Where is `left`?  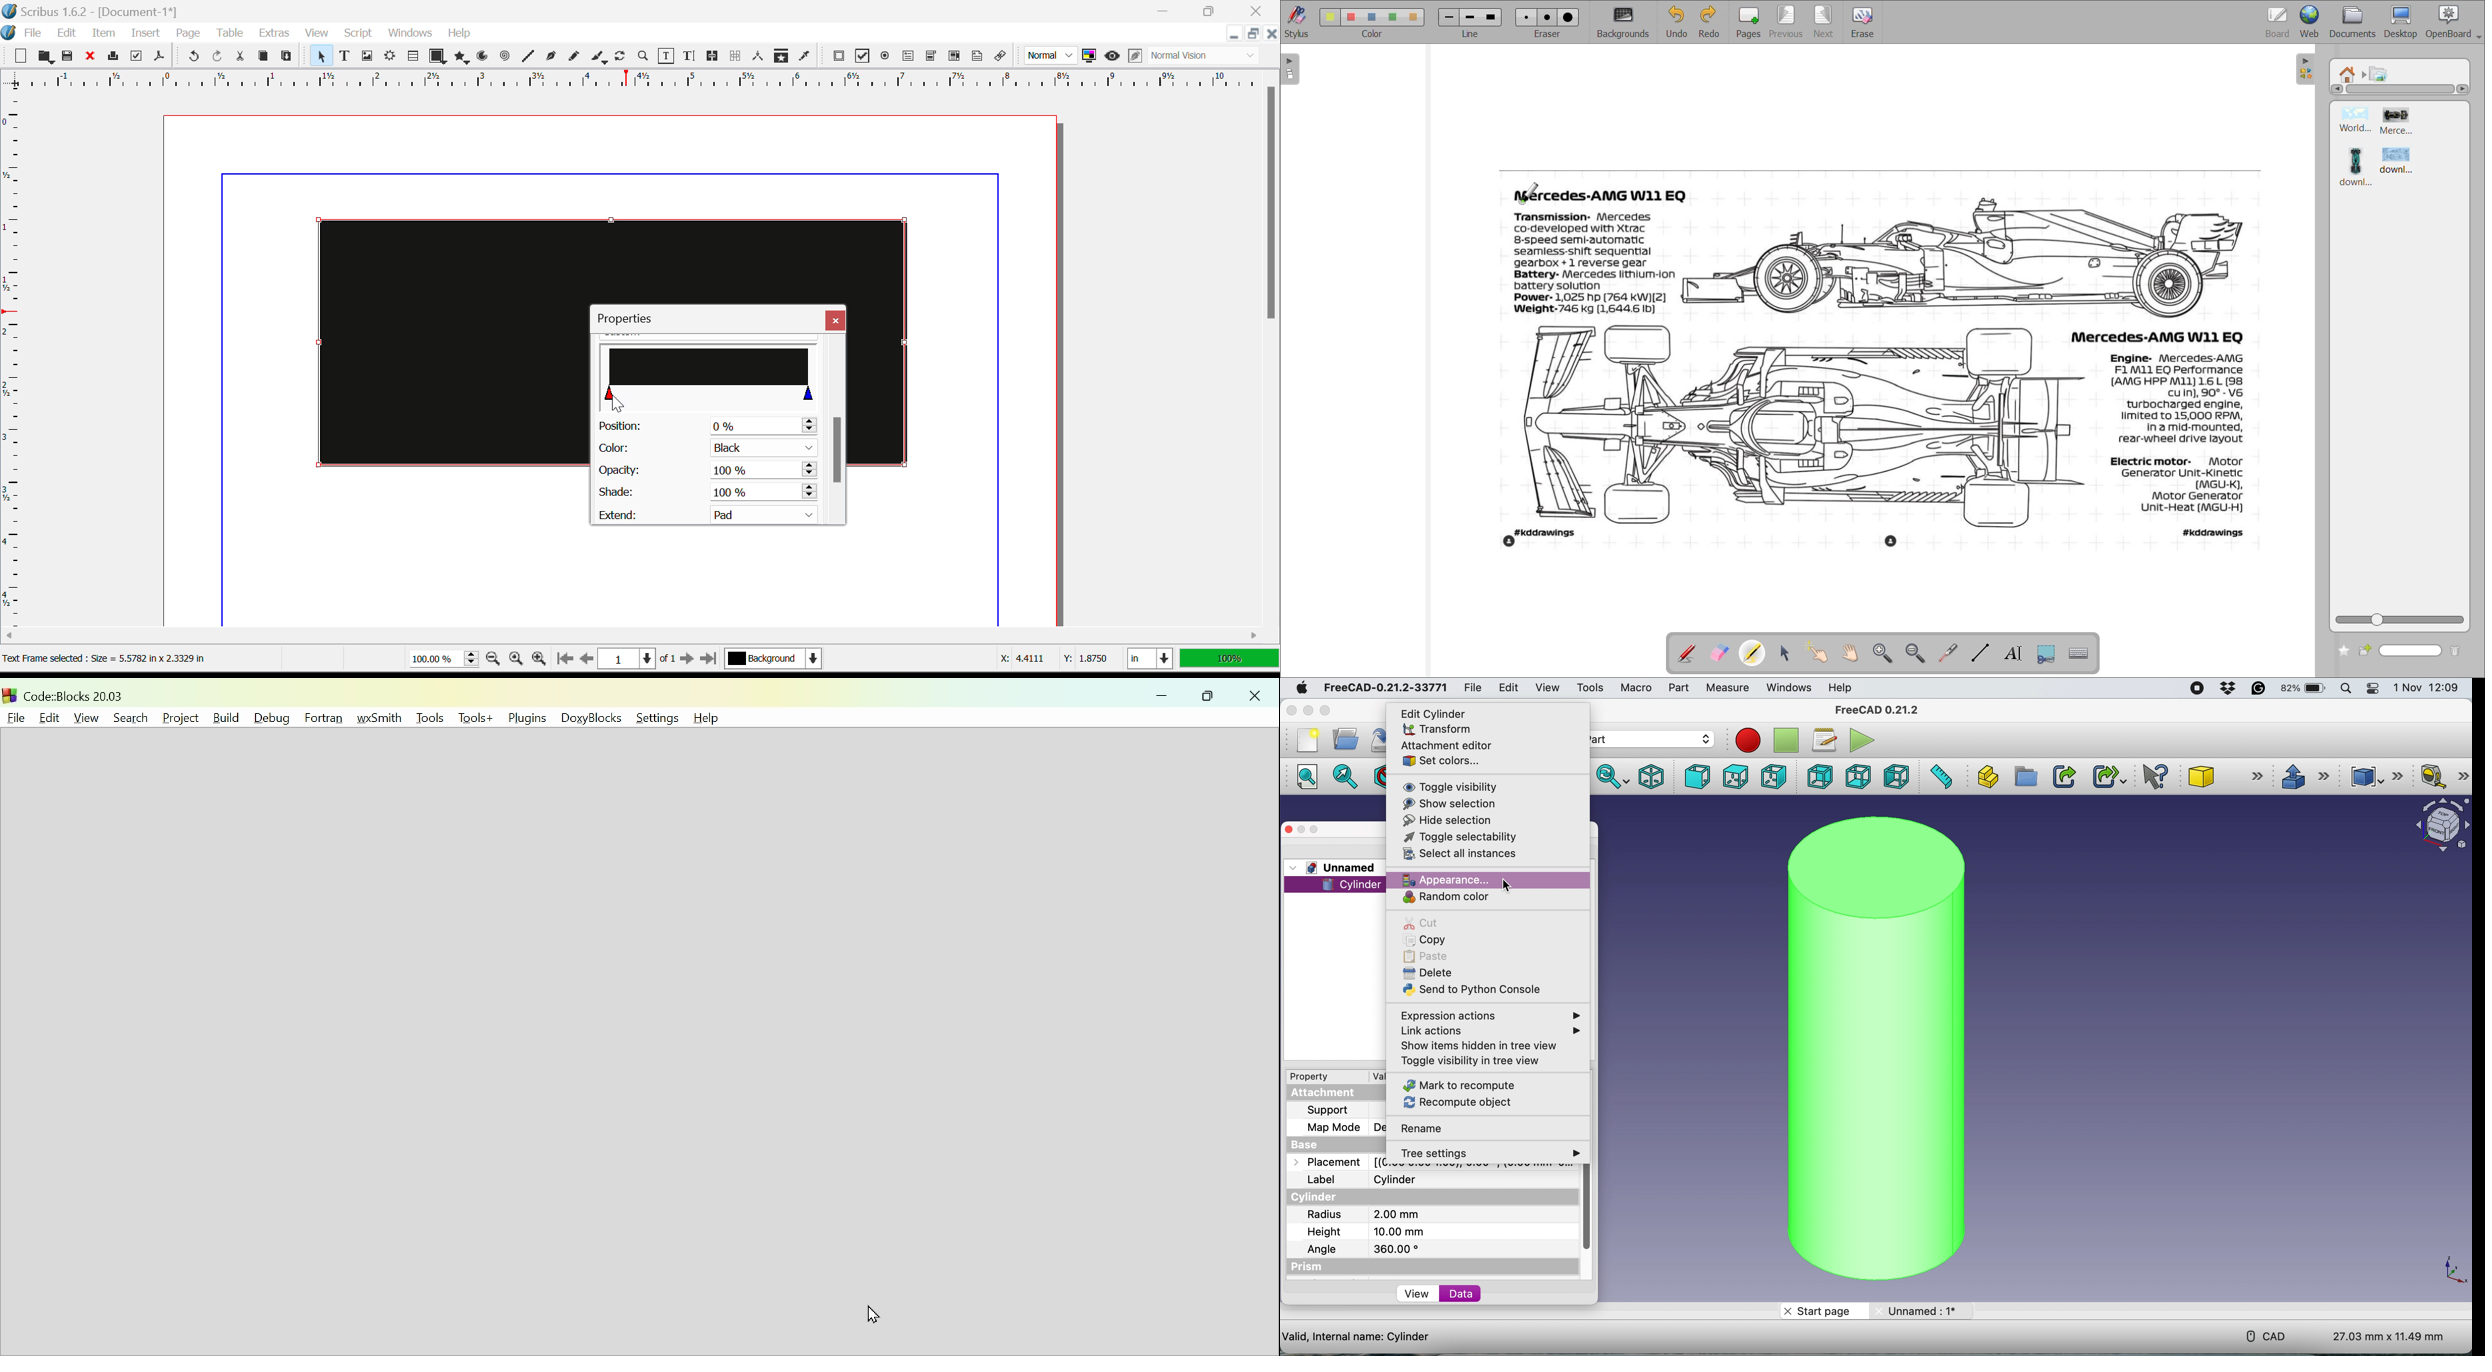 left is located at coordinates (1897, 777).